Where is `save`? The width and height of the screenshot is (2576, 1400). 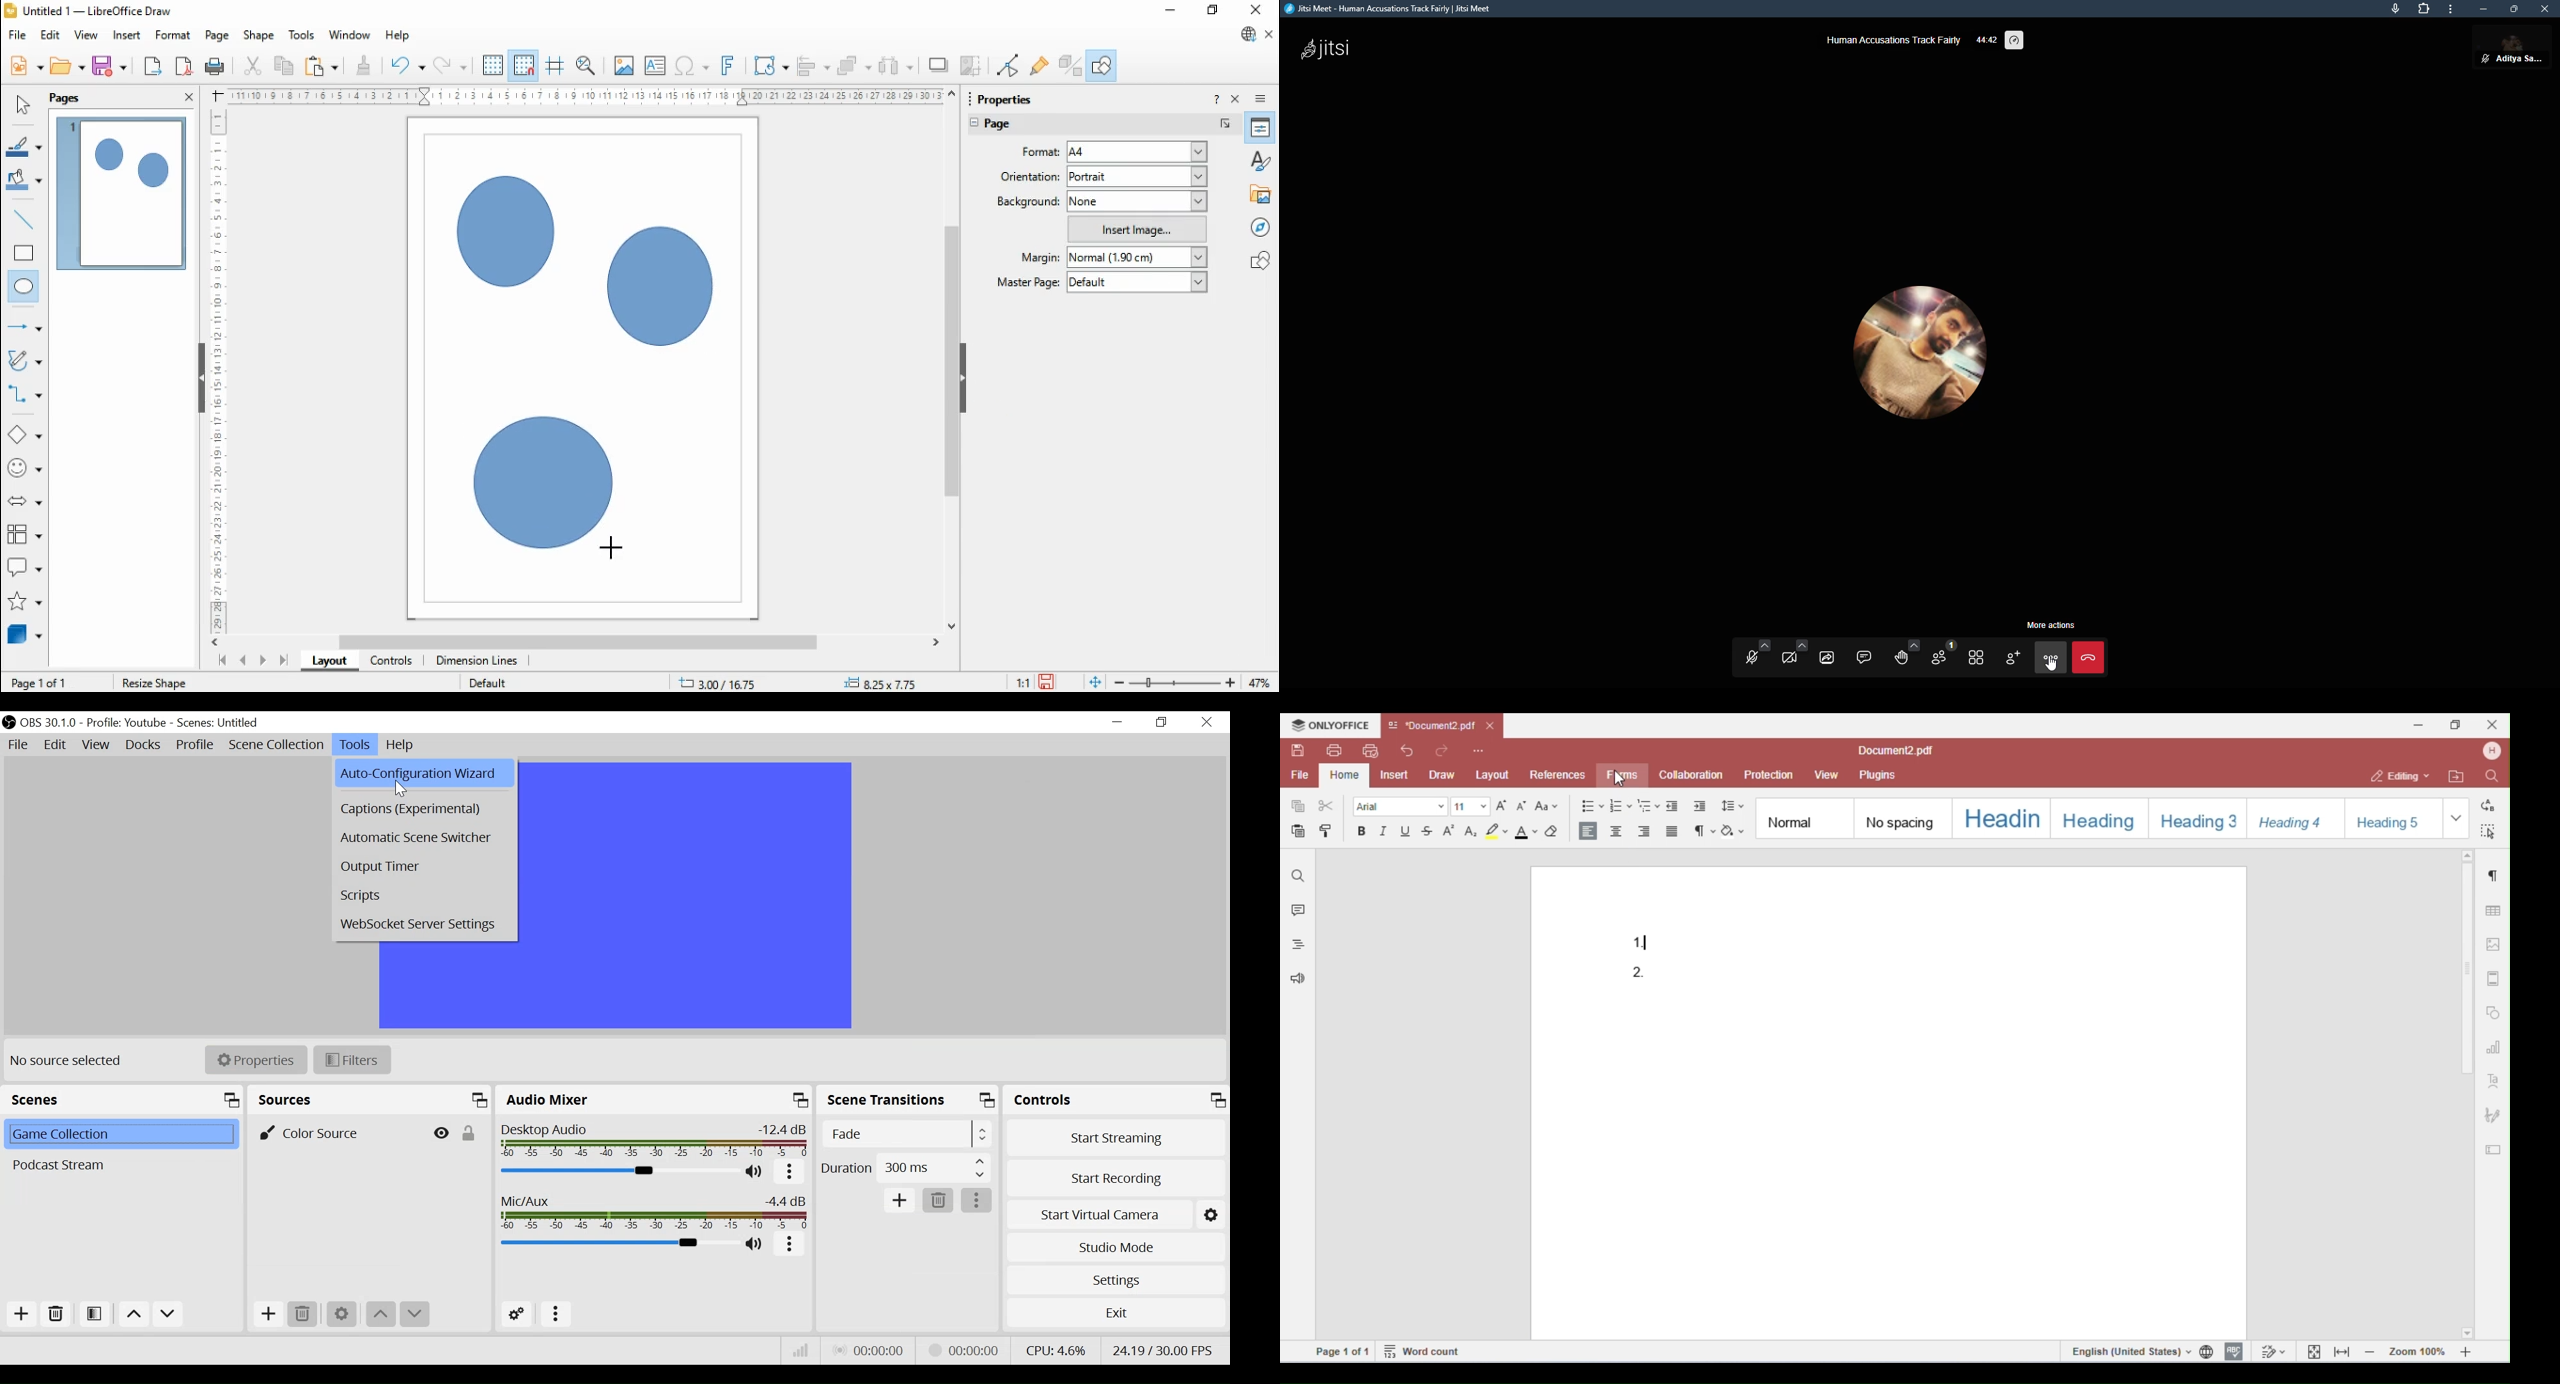
save is located at coordinates (109, 66).